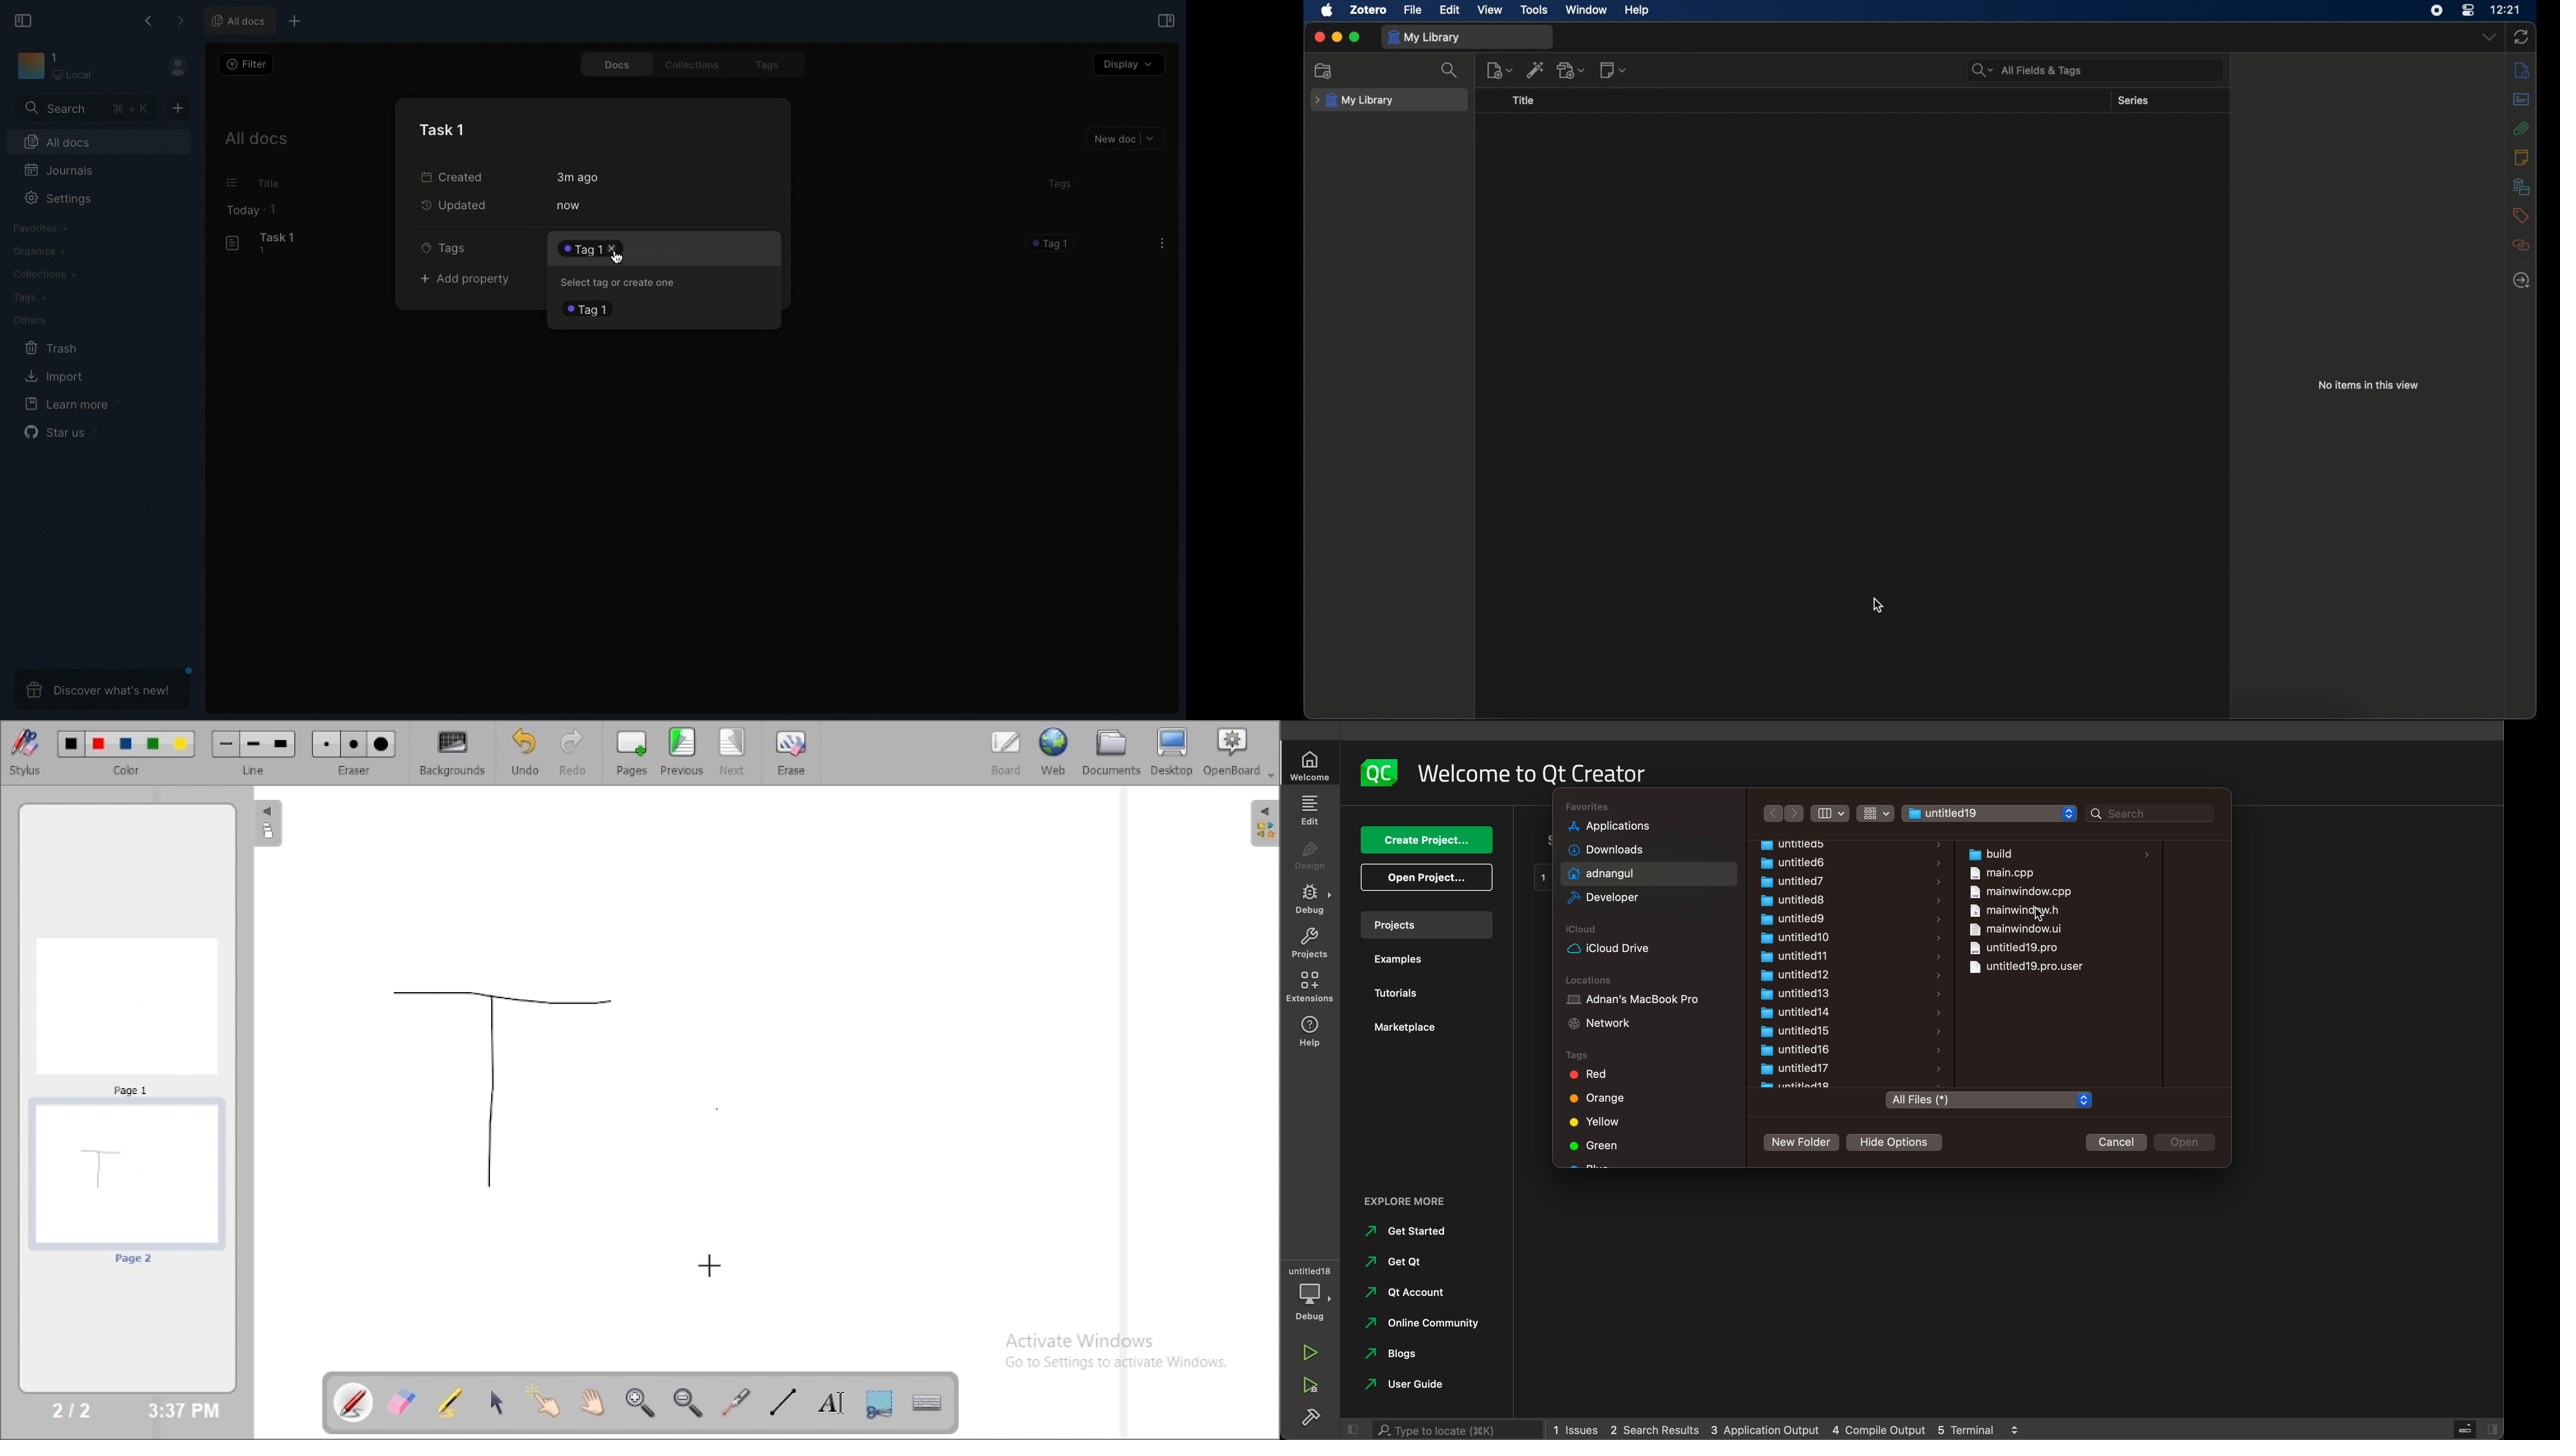  I want to click on Icloud, so click(1644, 930).